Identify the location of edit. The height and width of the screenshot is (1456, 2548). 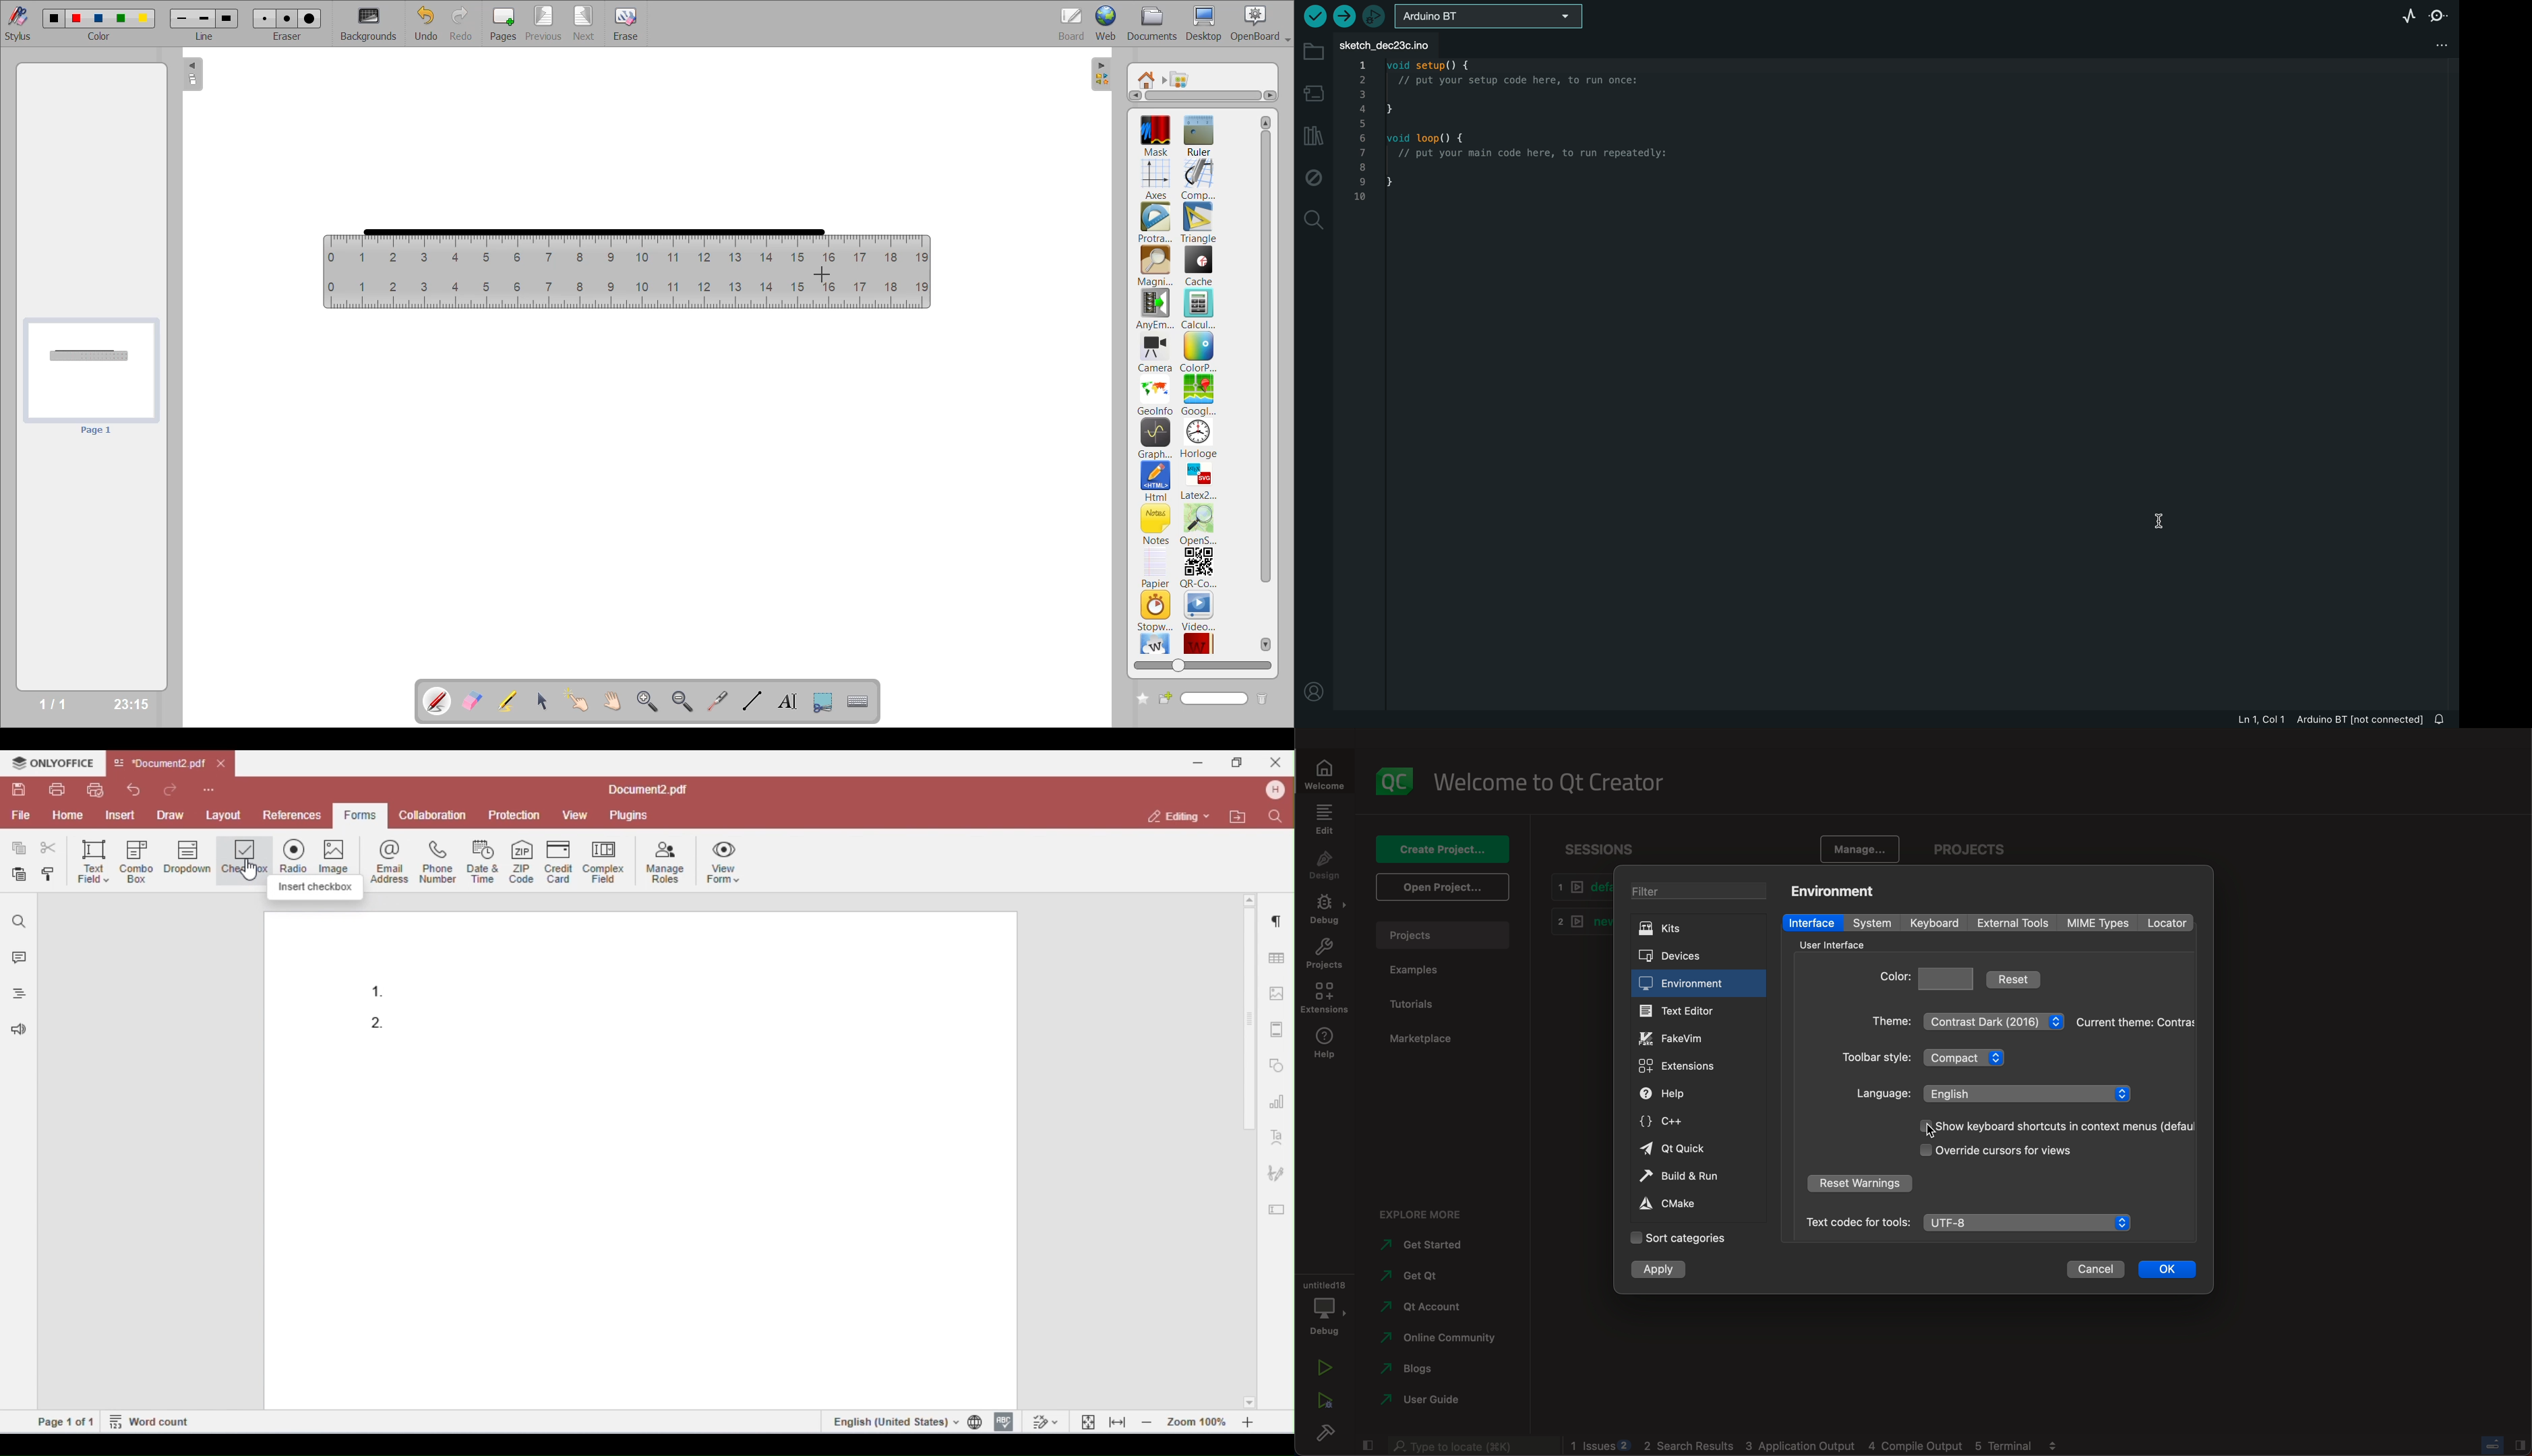
(1326, 822).